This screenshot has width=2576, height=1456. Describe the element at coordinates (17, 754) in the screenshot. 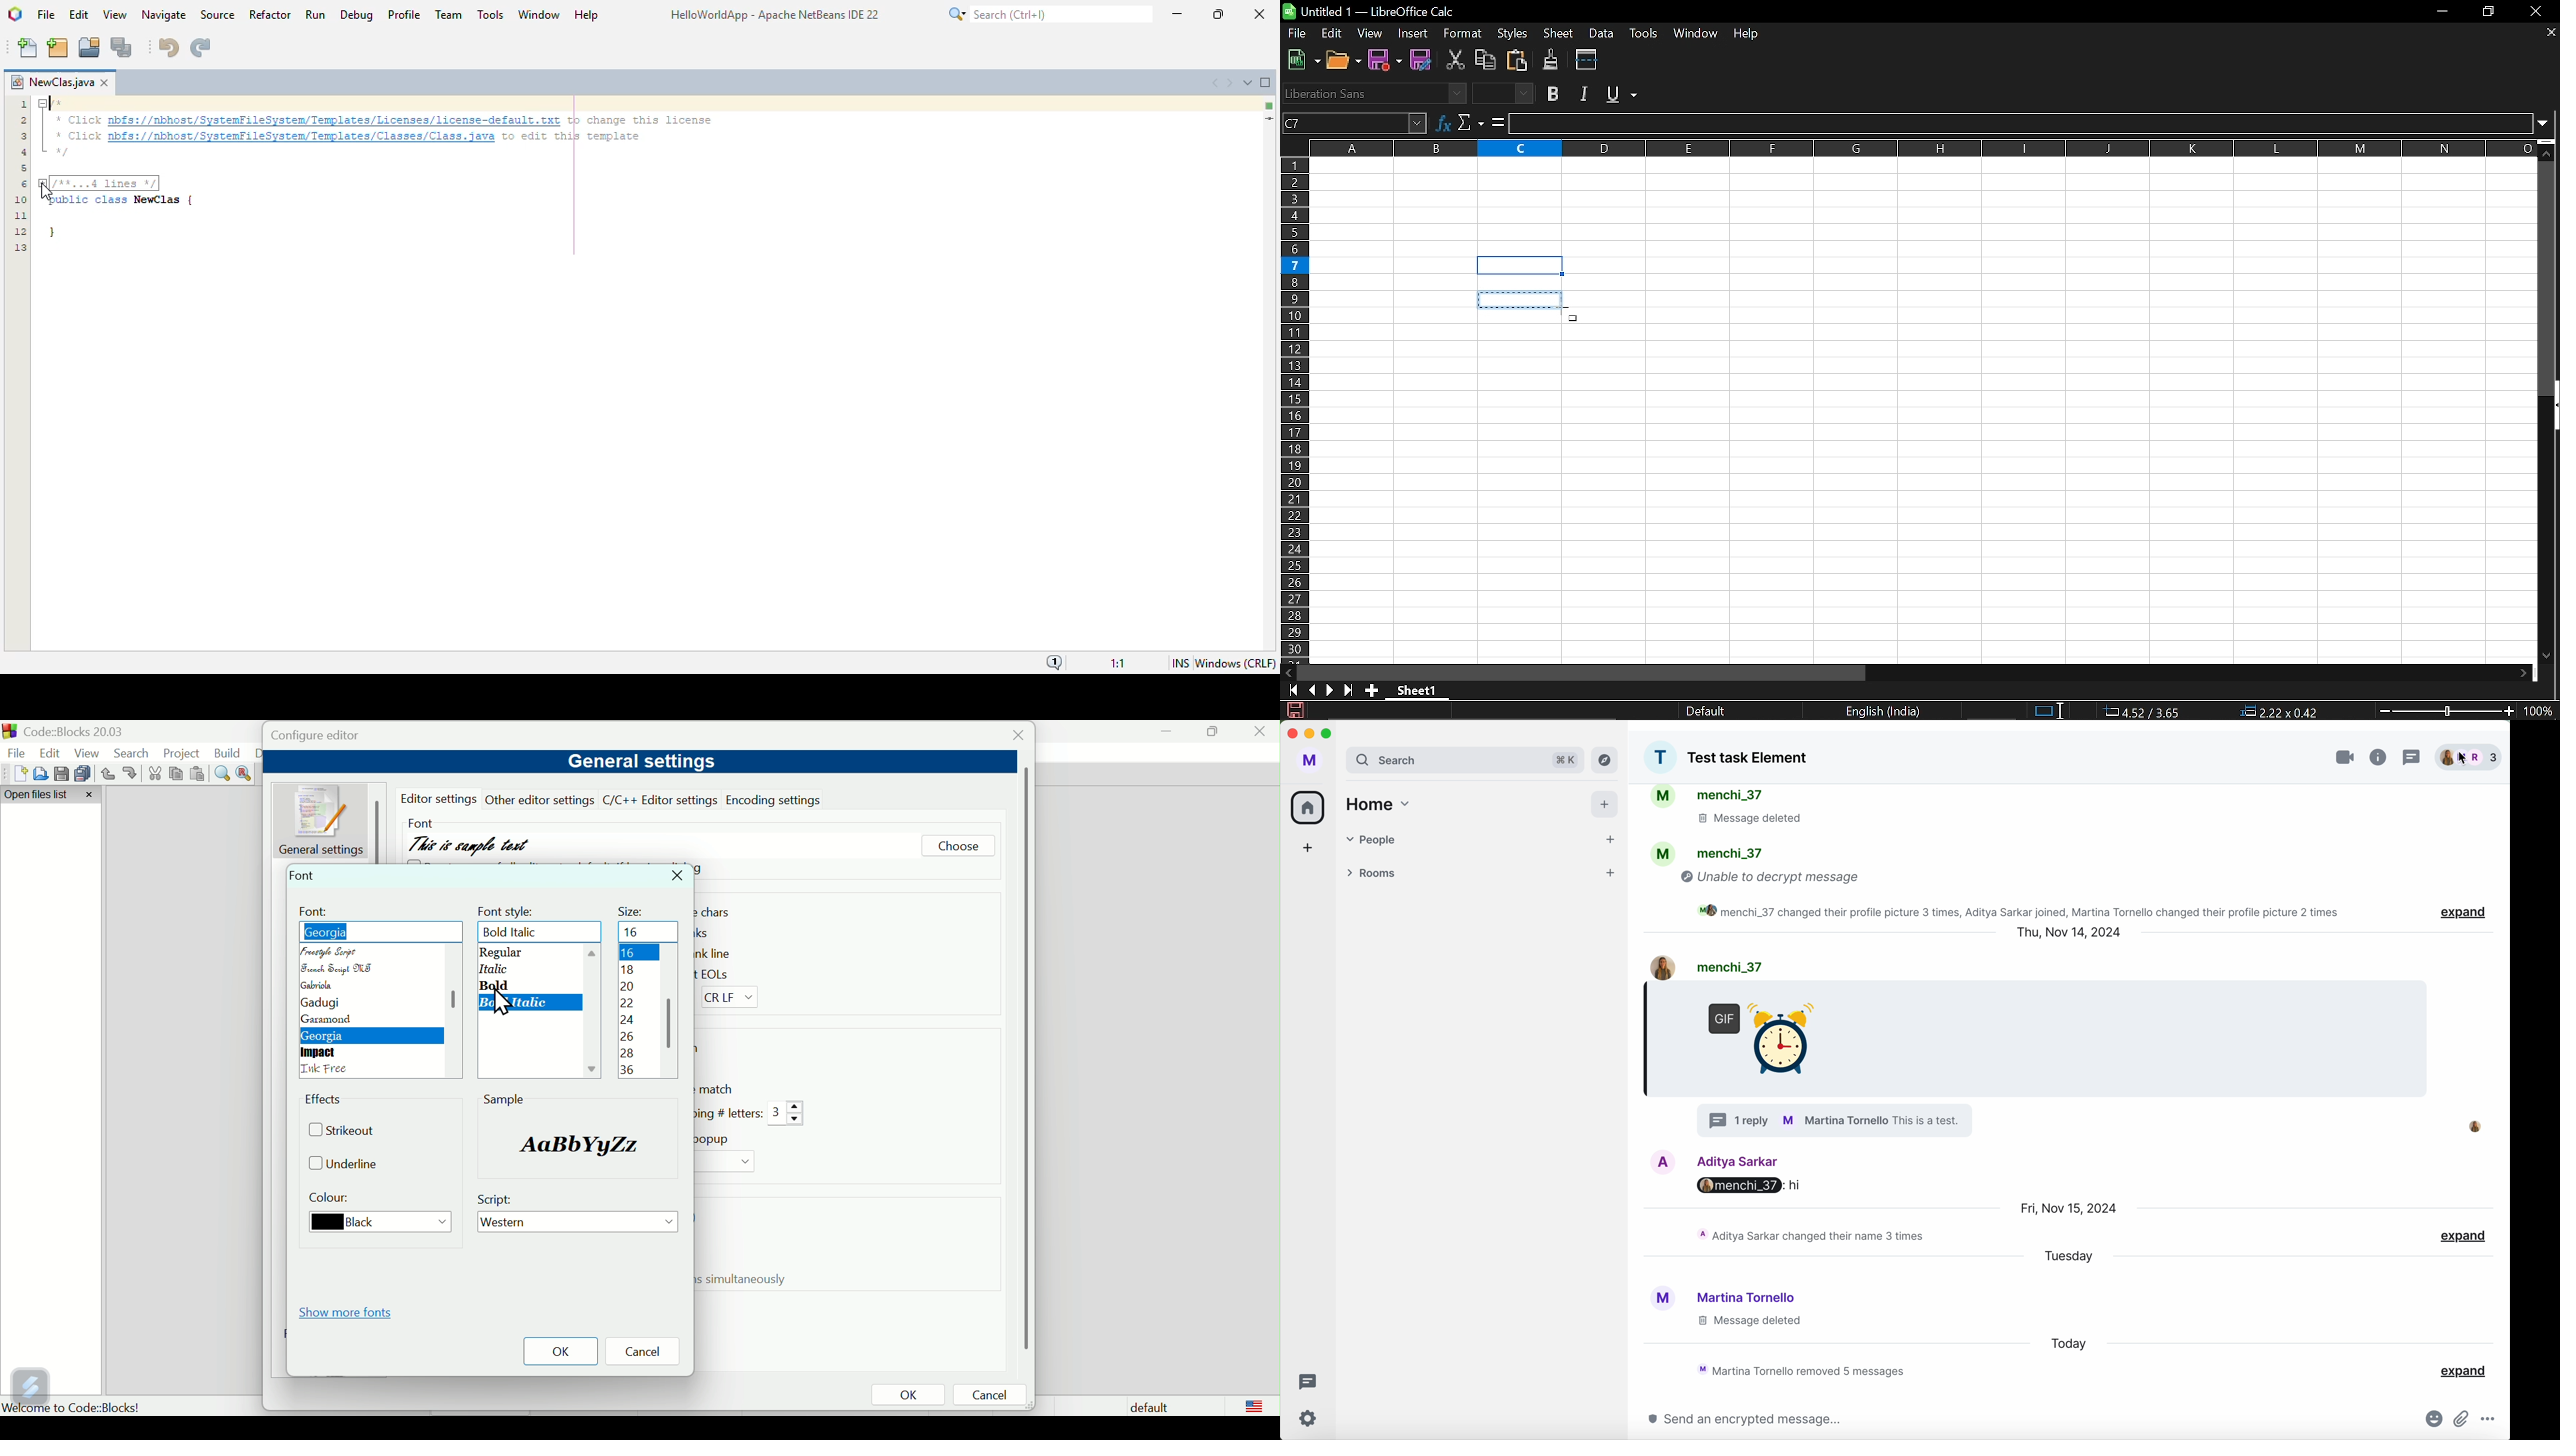

I see `file` at that location.